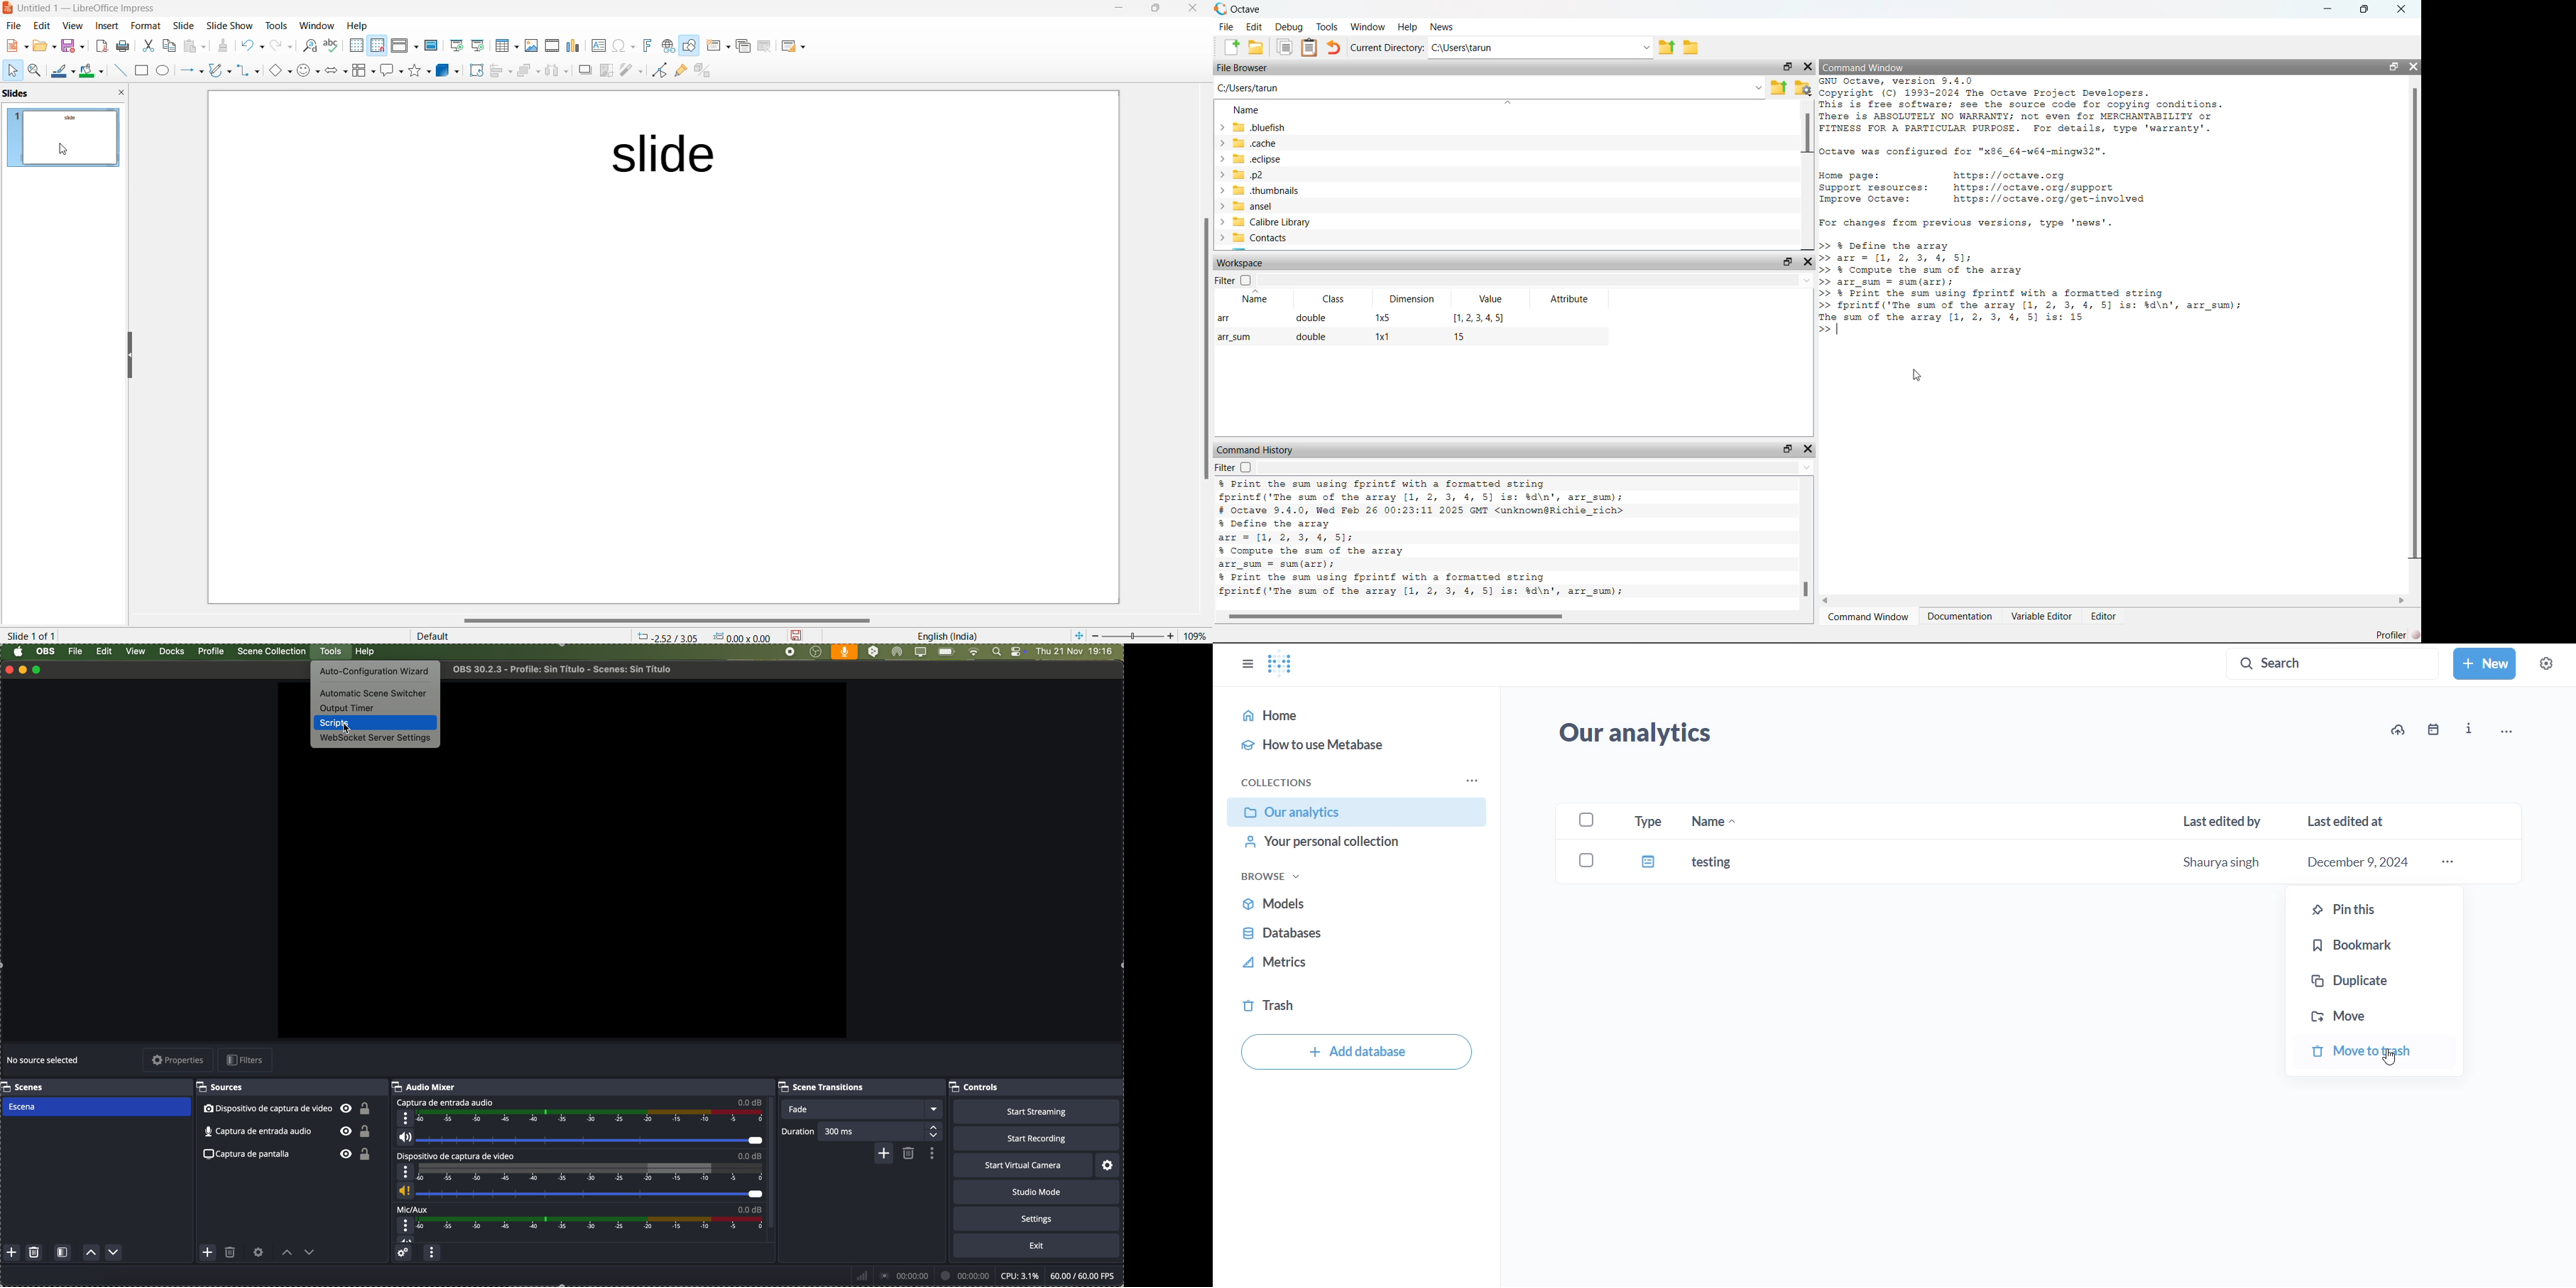 Image resolution: width=2576 pixels, height=1288 pixels. Describe the element at coordinates (1308, 337) in the screenshot. I see `double` at that location.